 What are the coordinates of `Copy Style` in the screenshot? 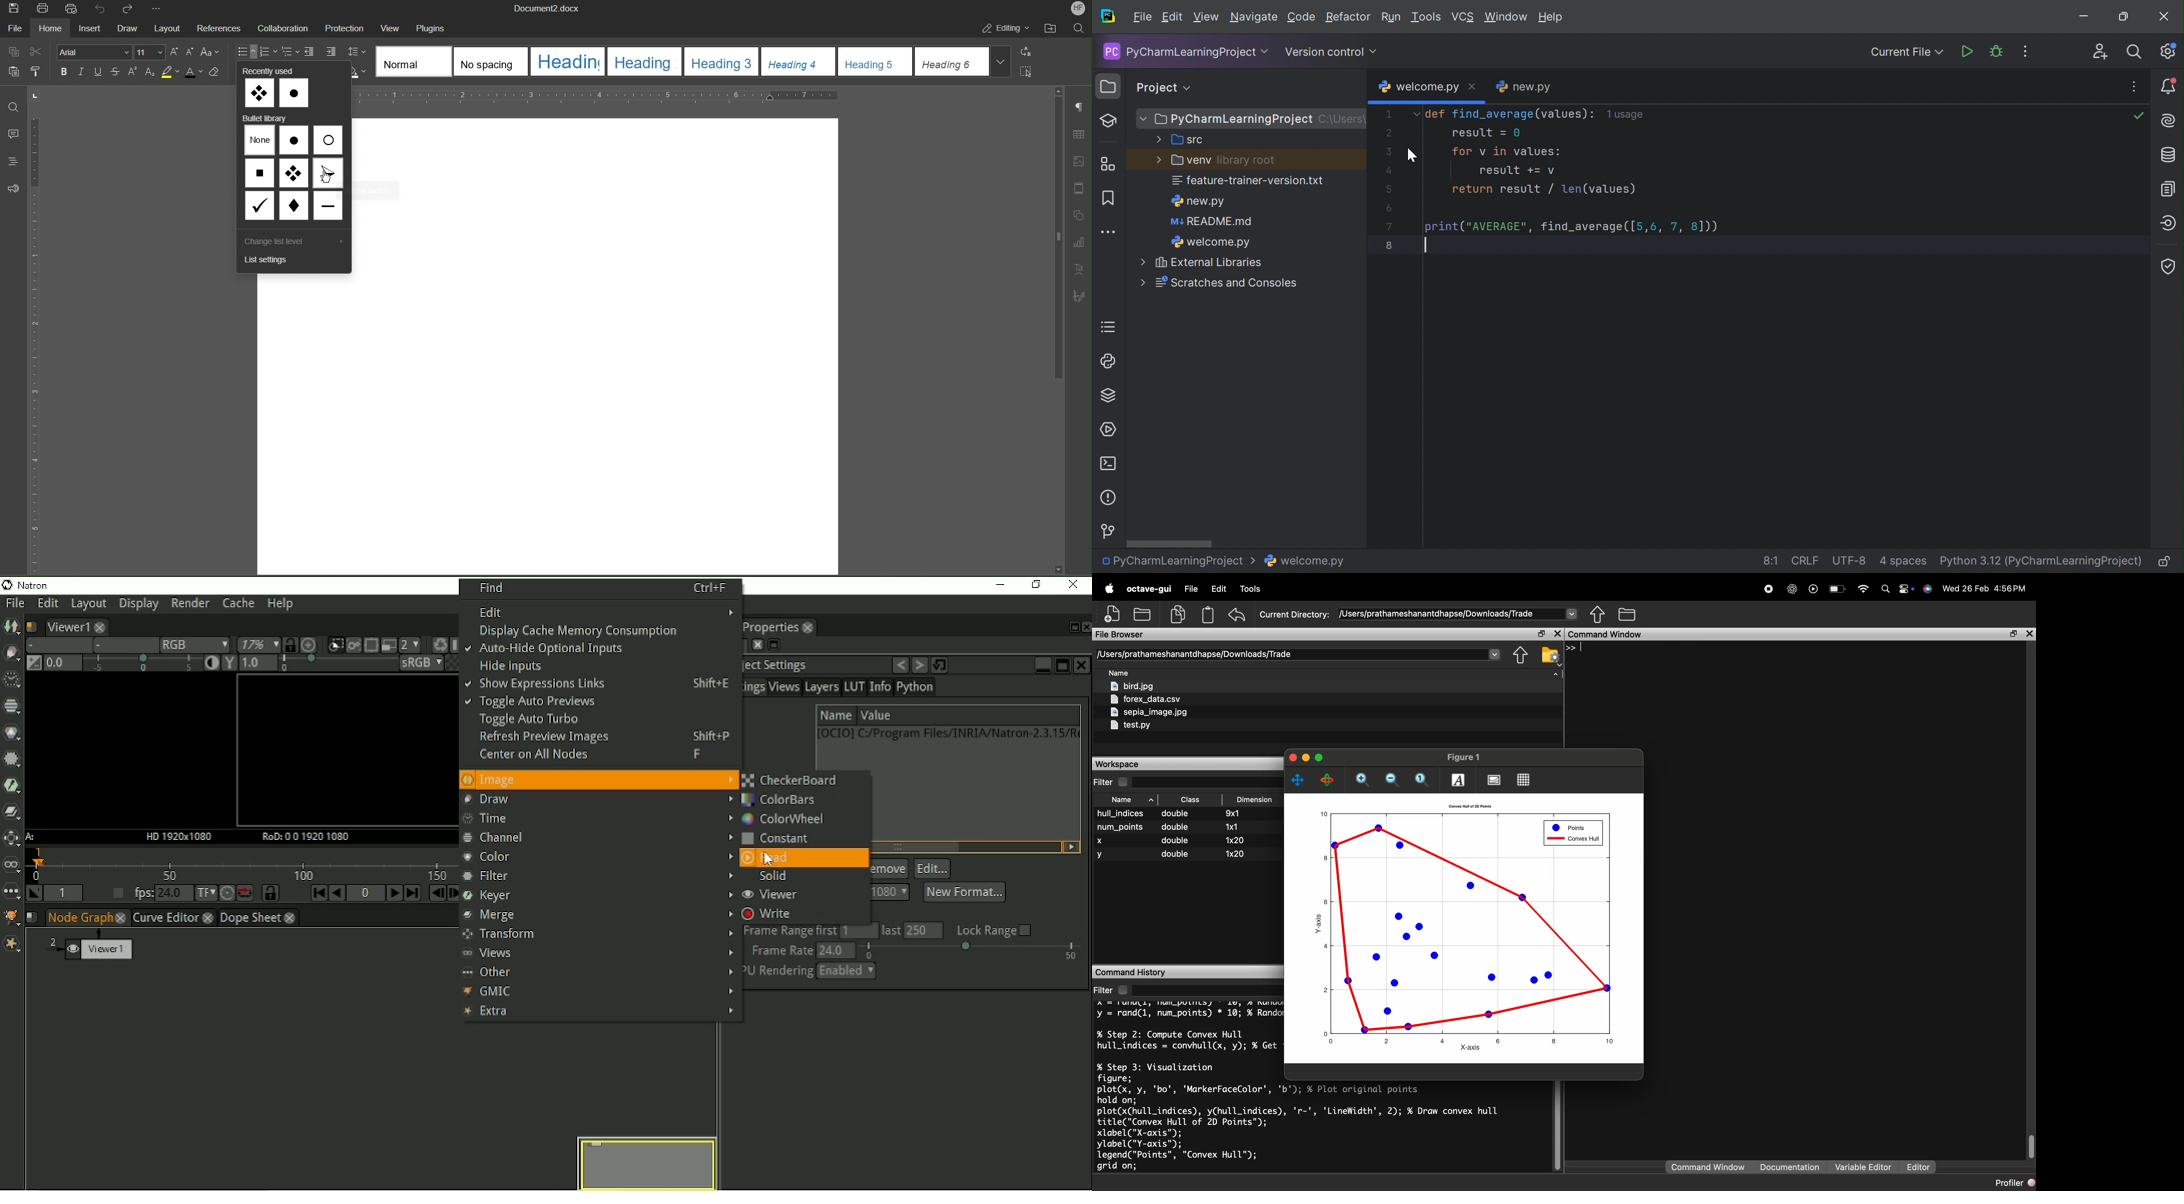 It's located at (42, 72).